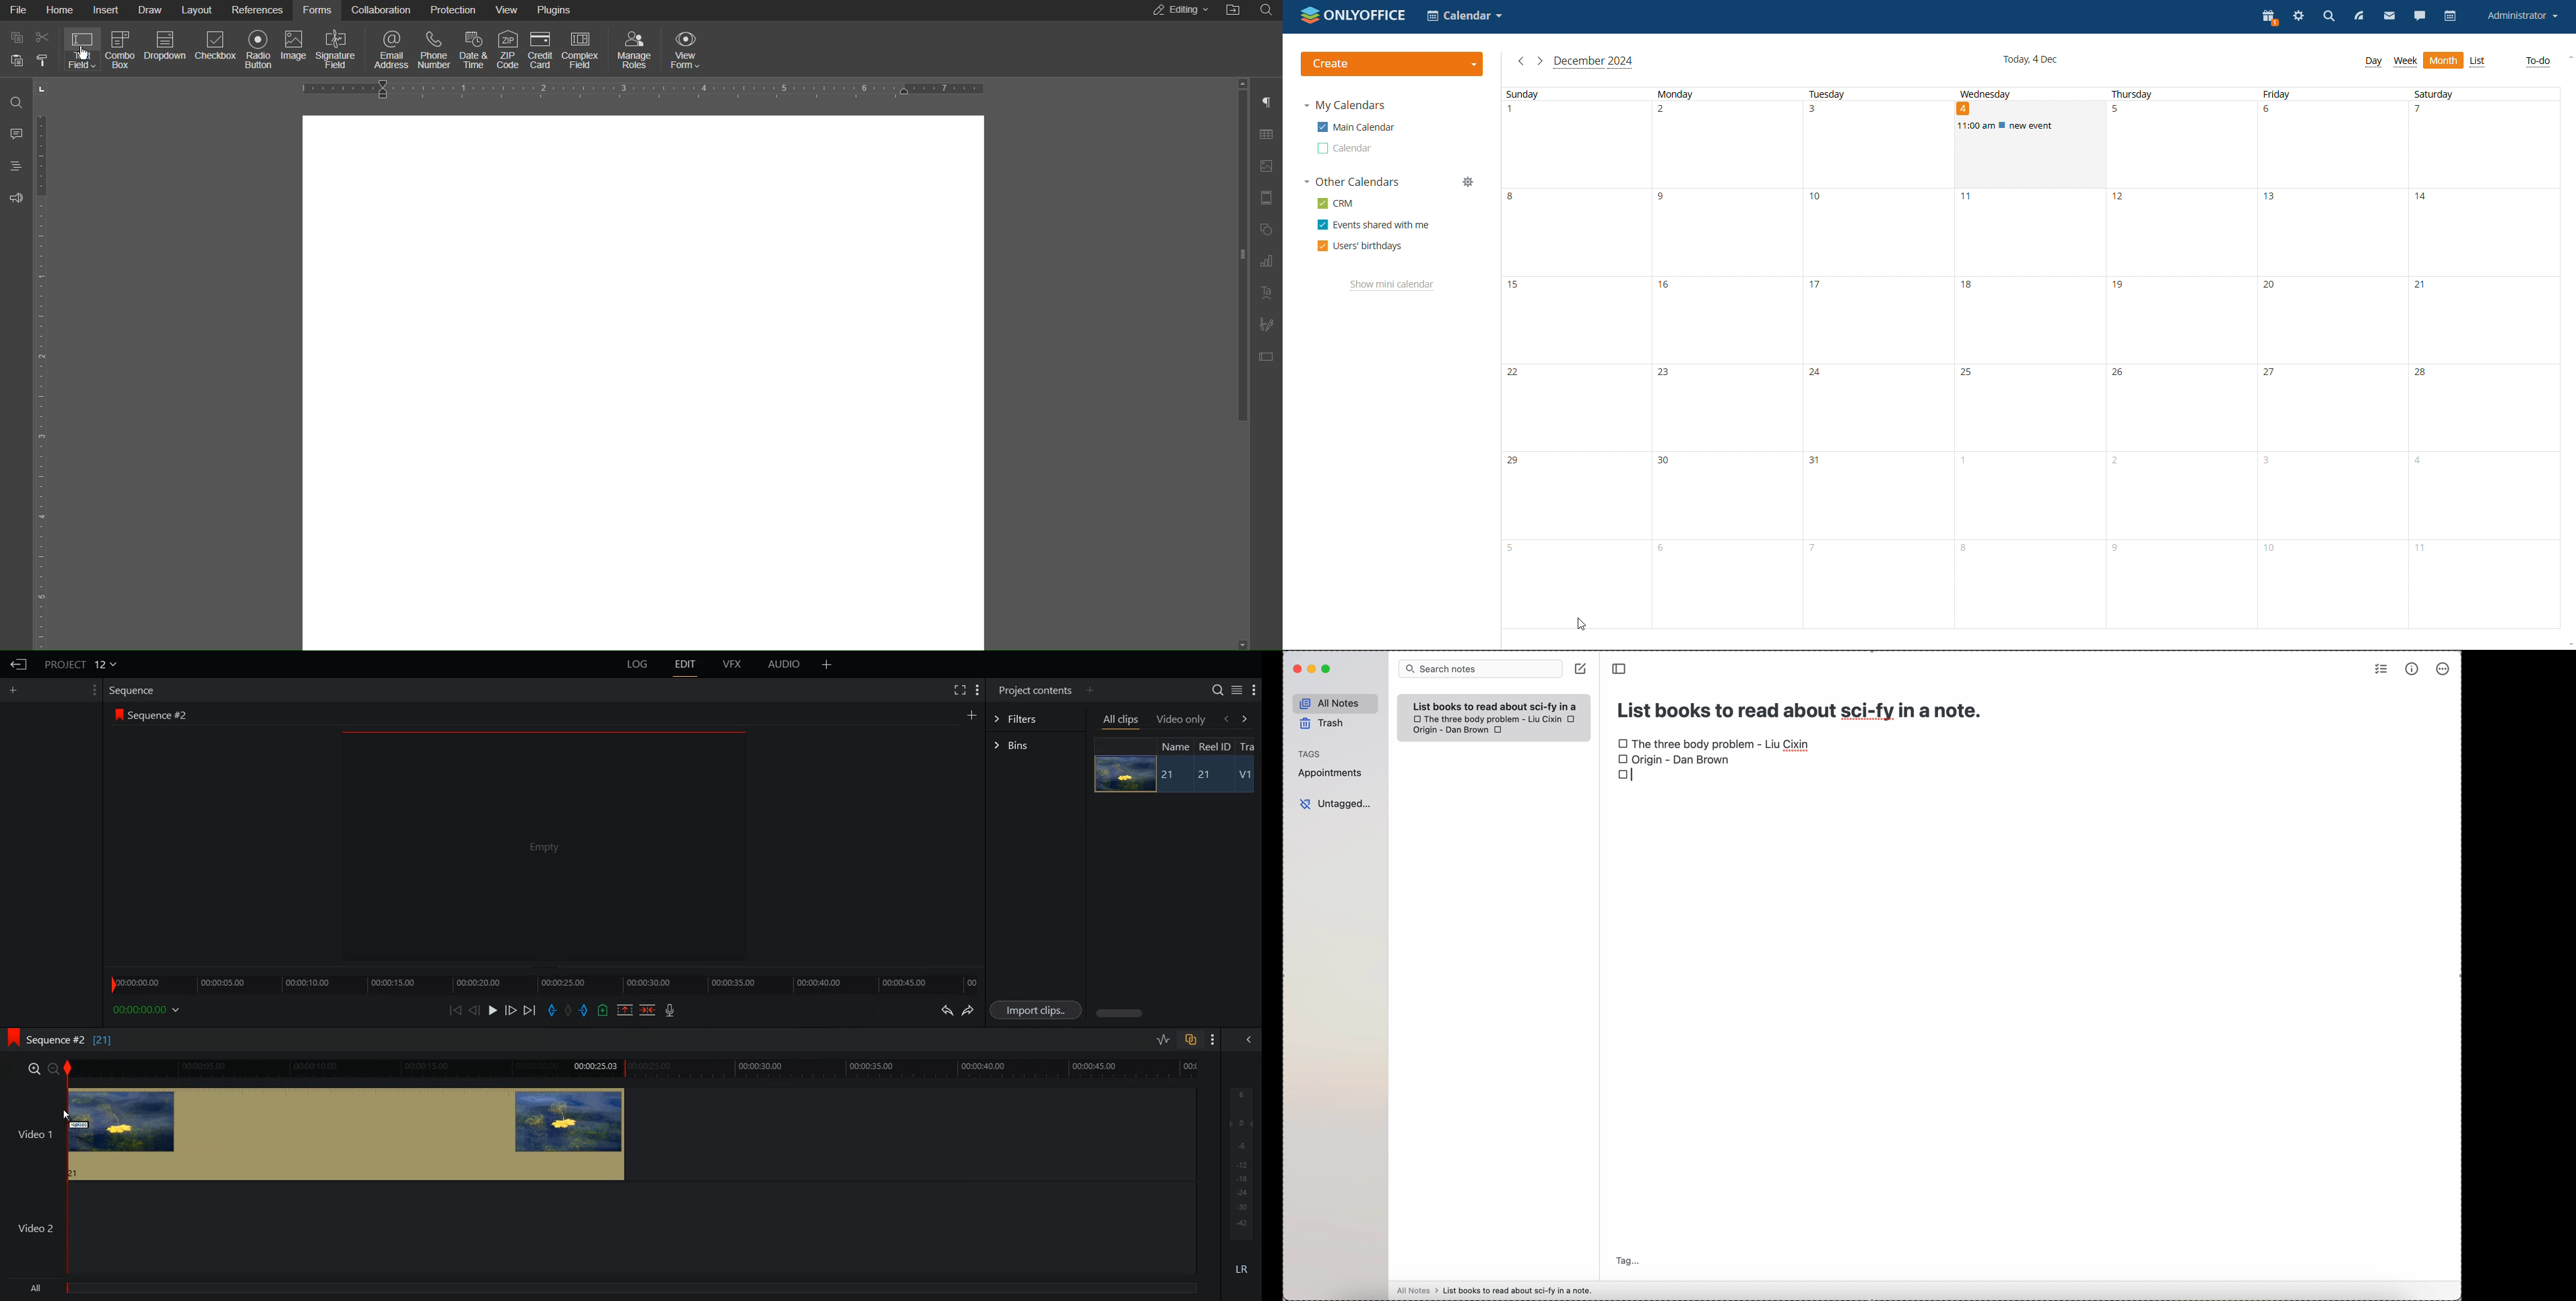 The image size is (2576, 1316). I want to click on tuesday, so click(1875, 358).